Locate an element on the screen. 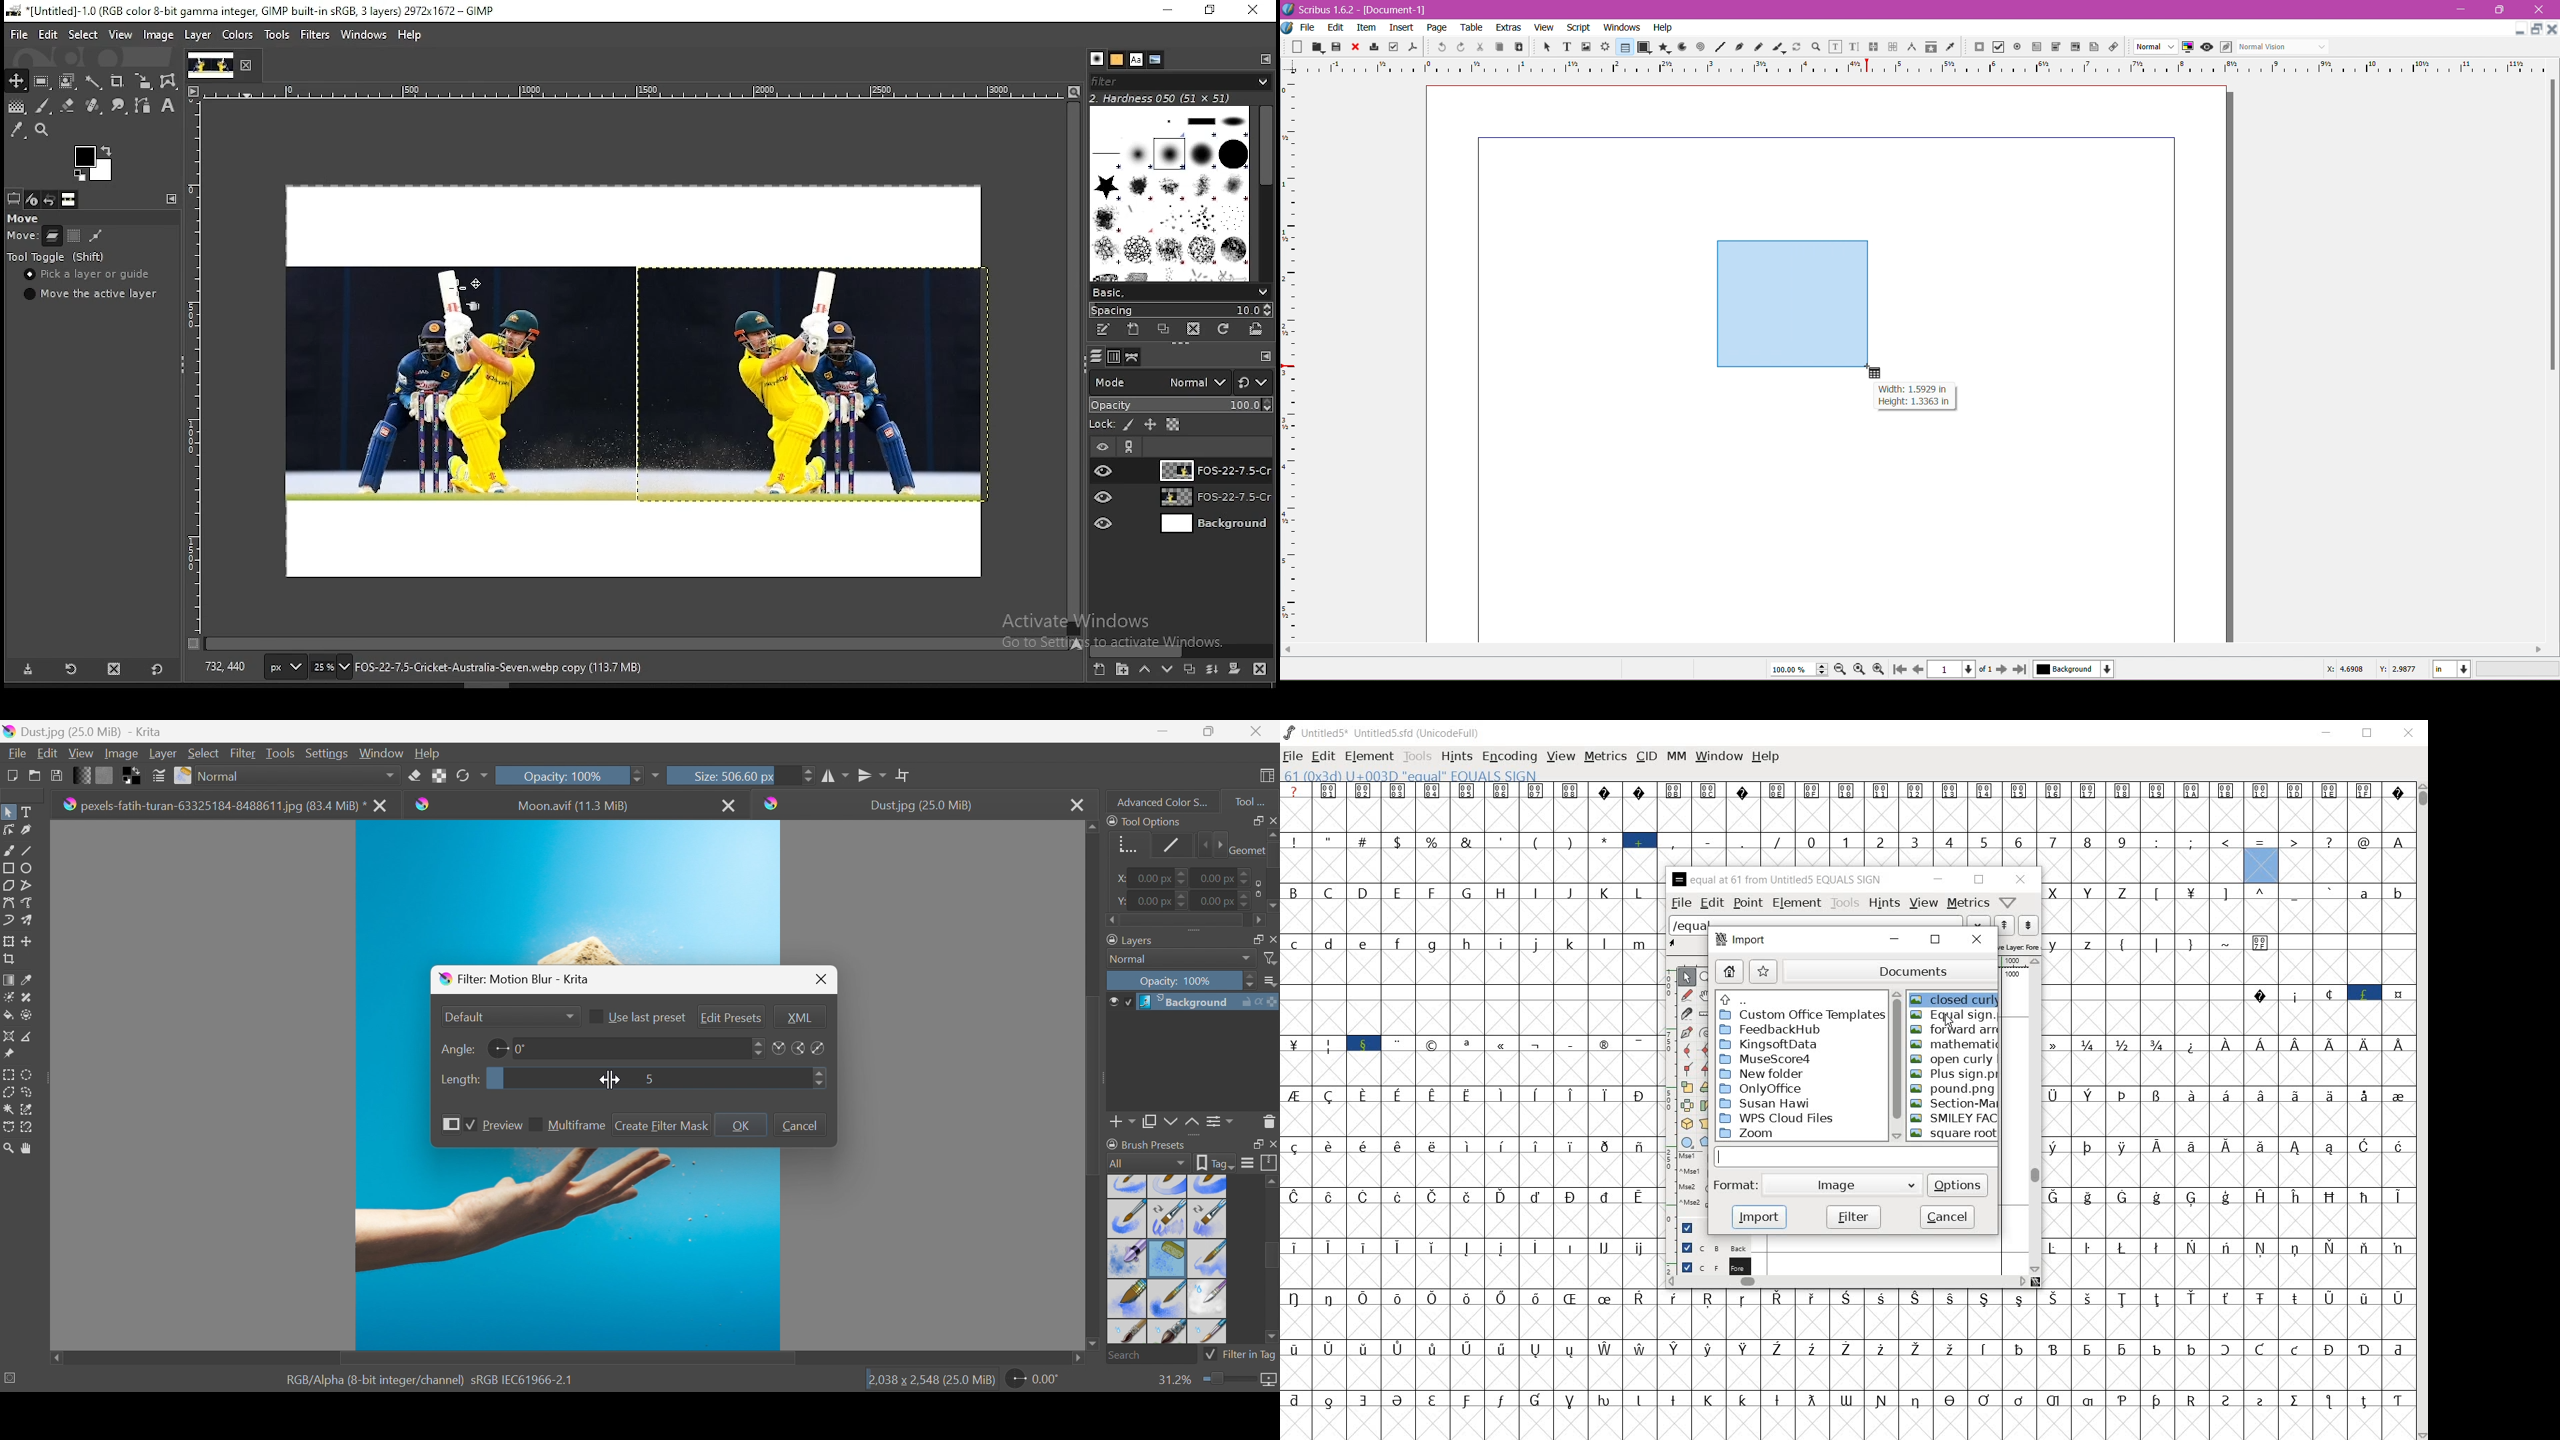  mm is located at coordinates (1677, 757).